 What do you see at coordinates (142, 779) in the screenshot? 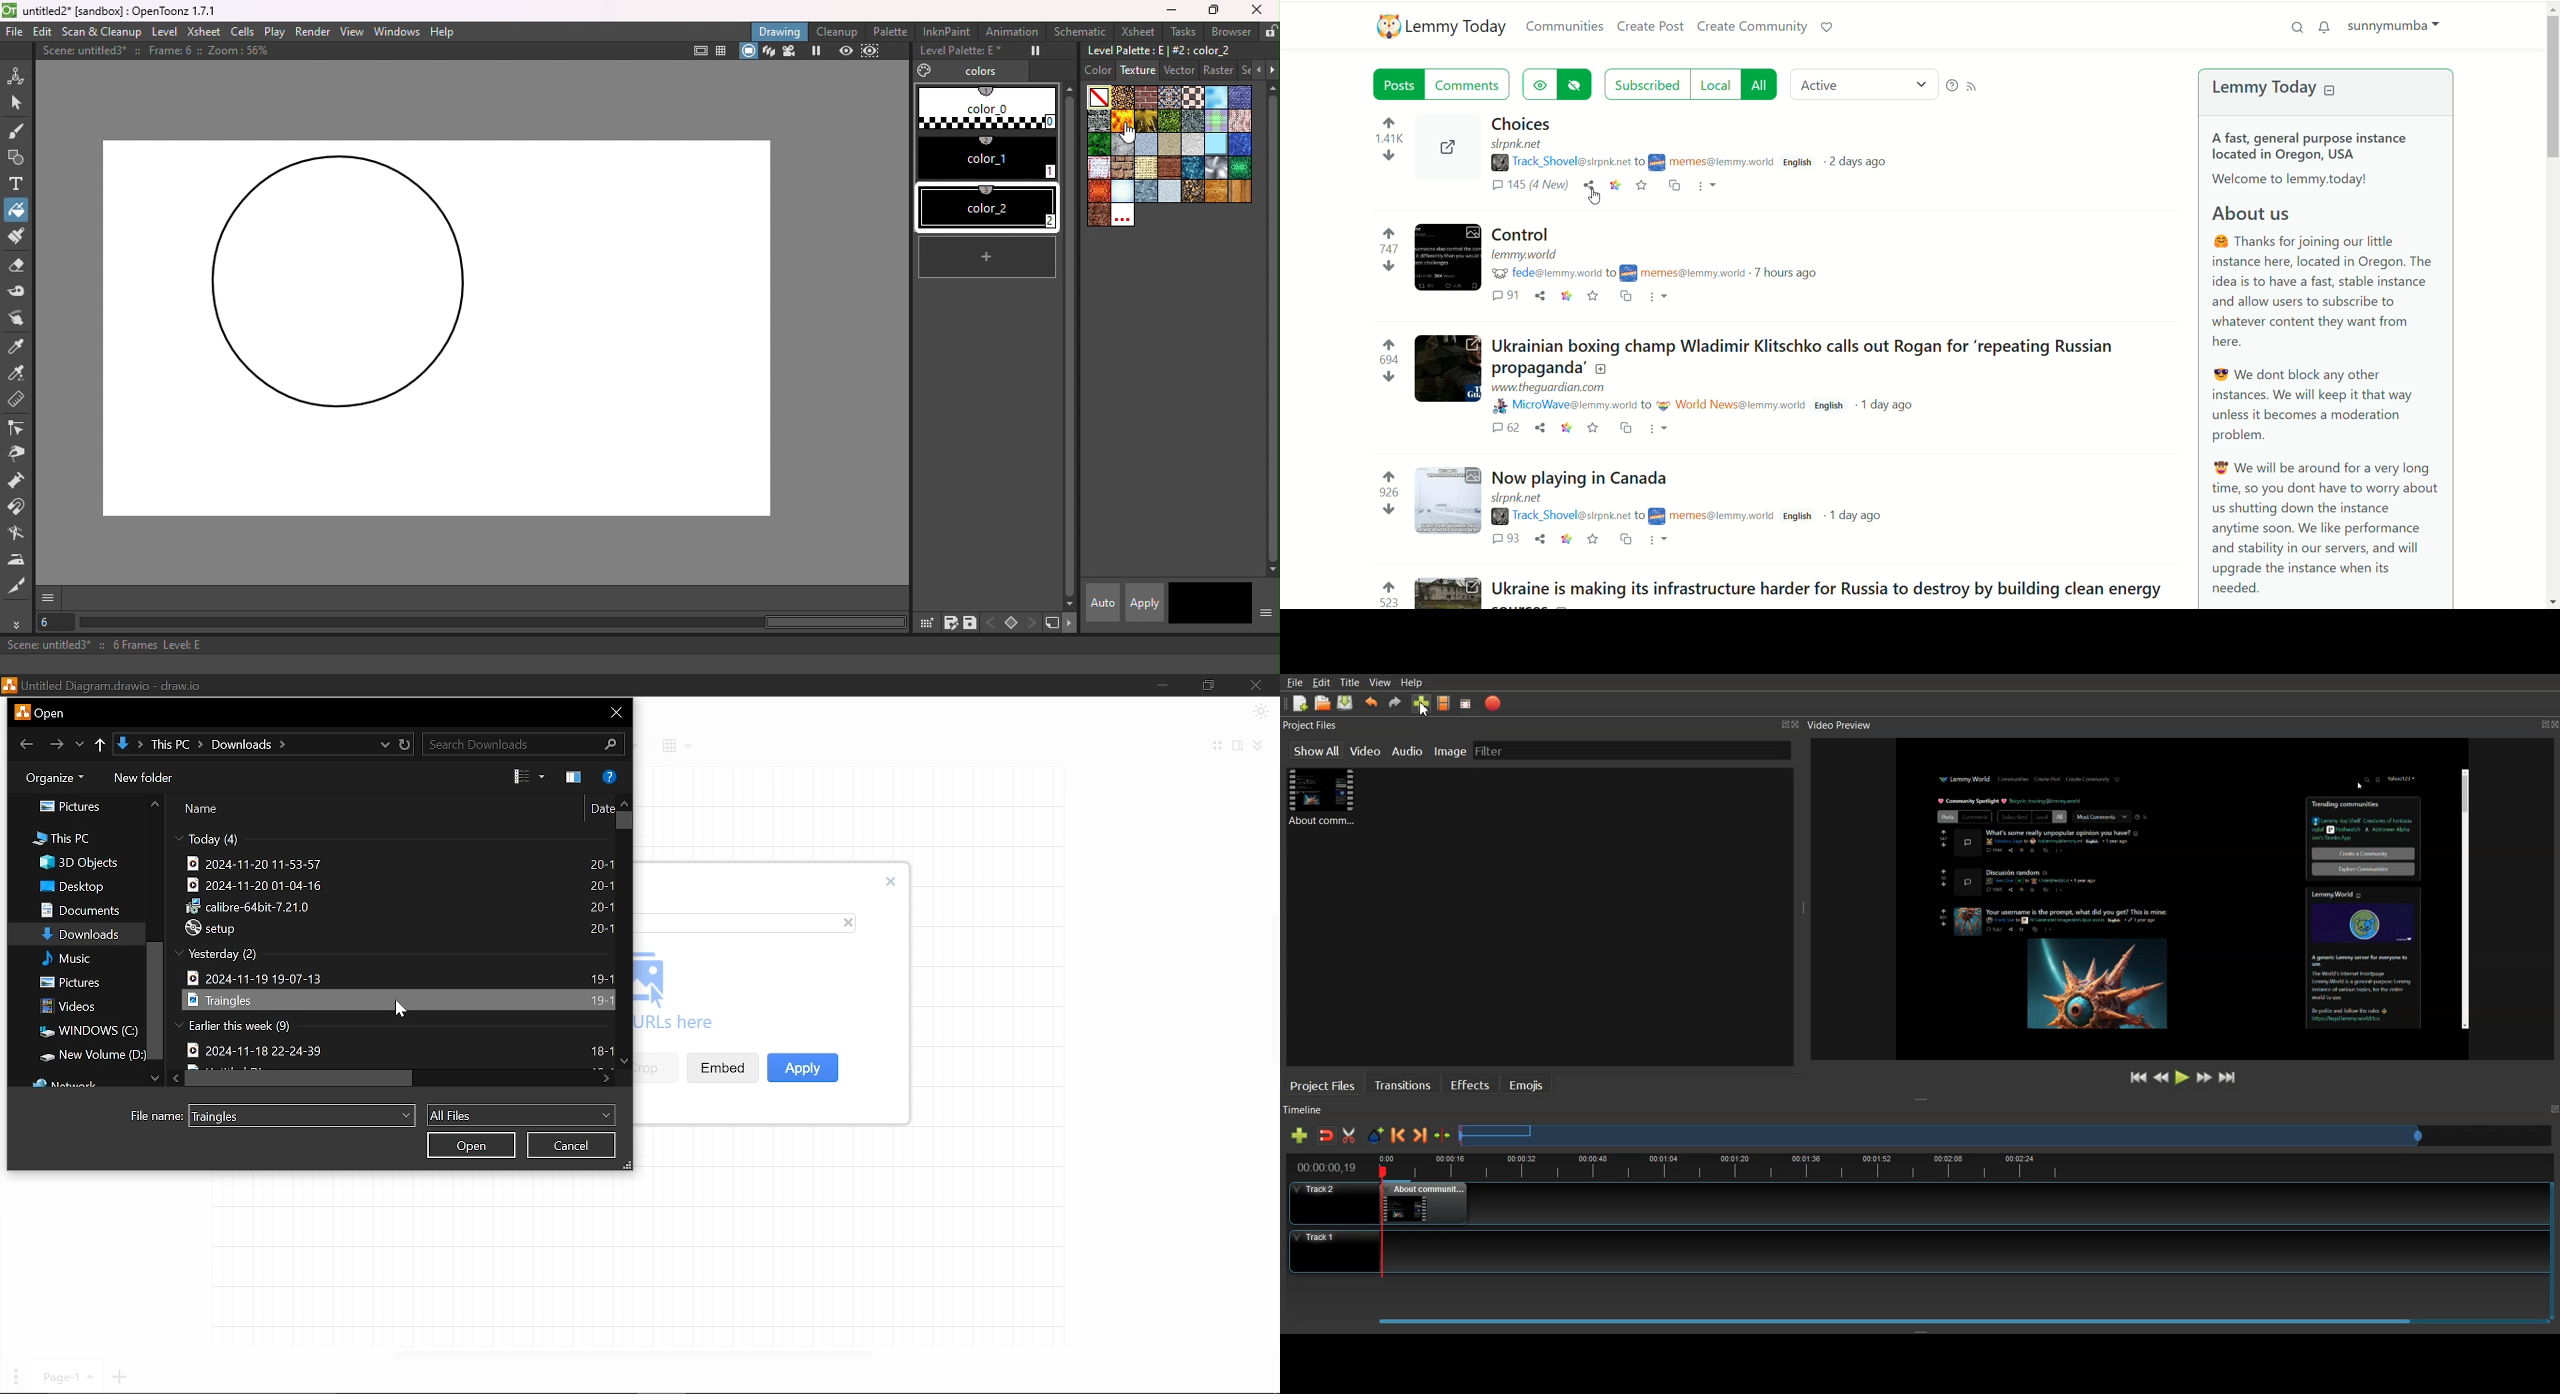
I see `New folder` at bounding box center [142, 779].